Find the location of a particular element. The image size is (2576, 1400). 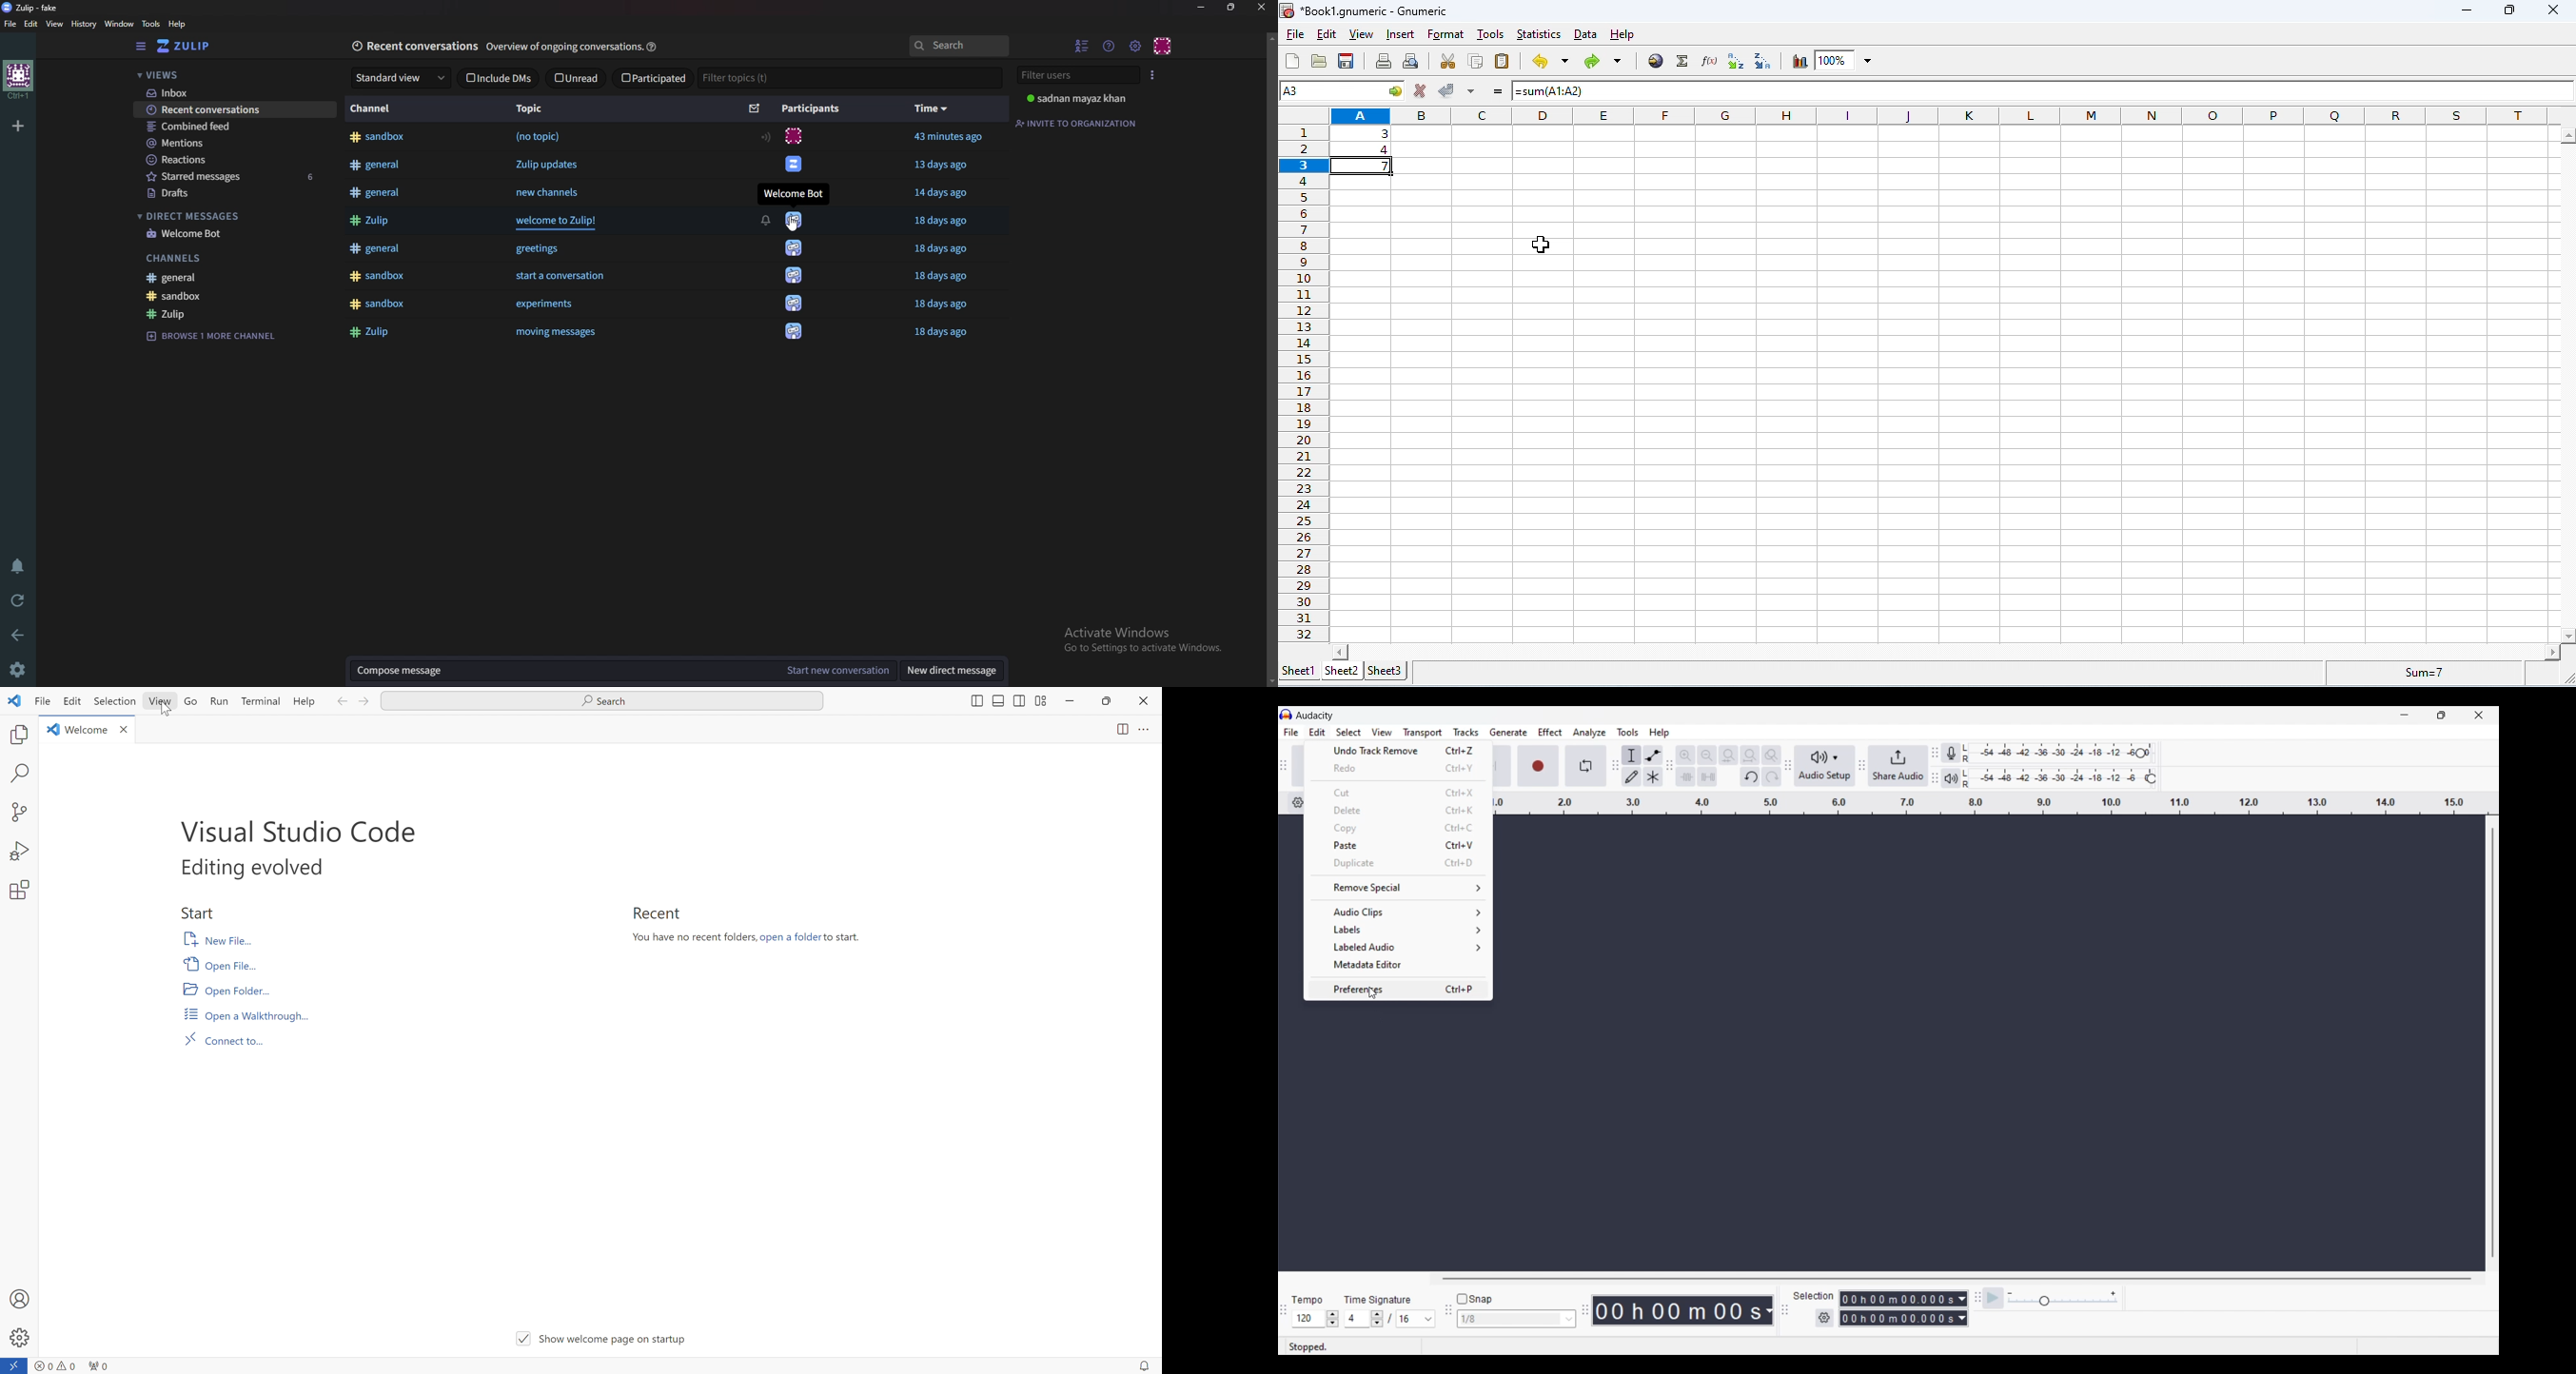

Run is located at coordinates (220, 701).